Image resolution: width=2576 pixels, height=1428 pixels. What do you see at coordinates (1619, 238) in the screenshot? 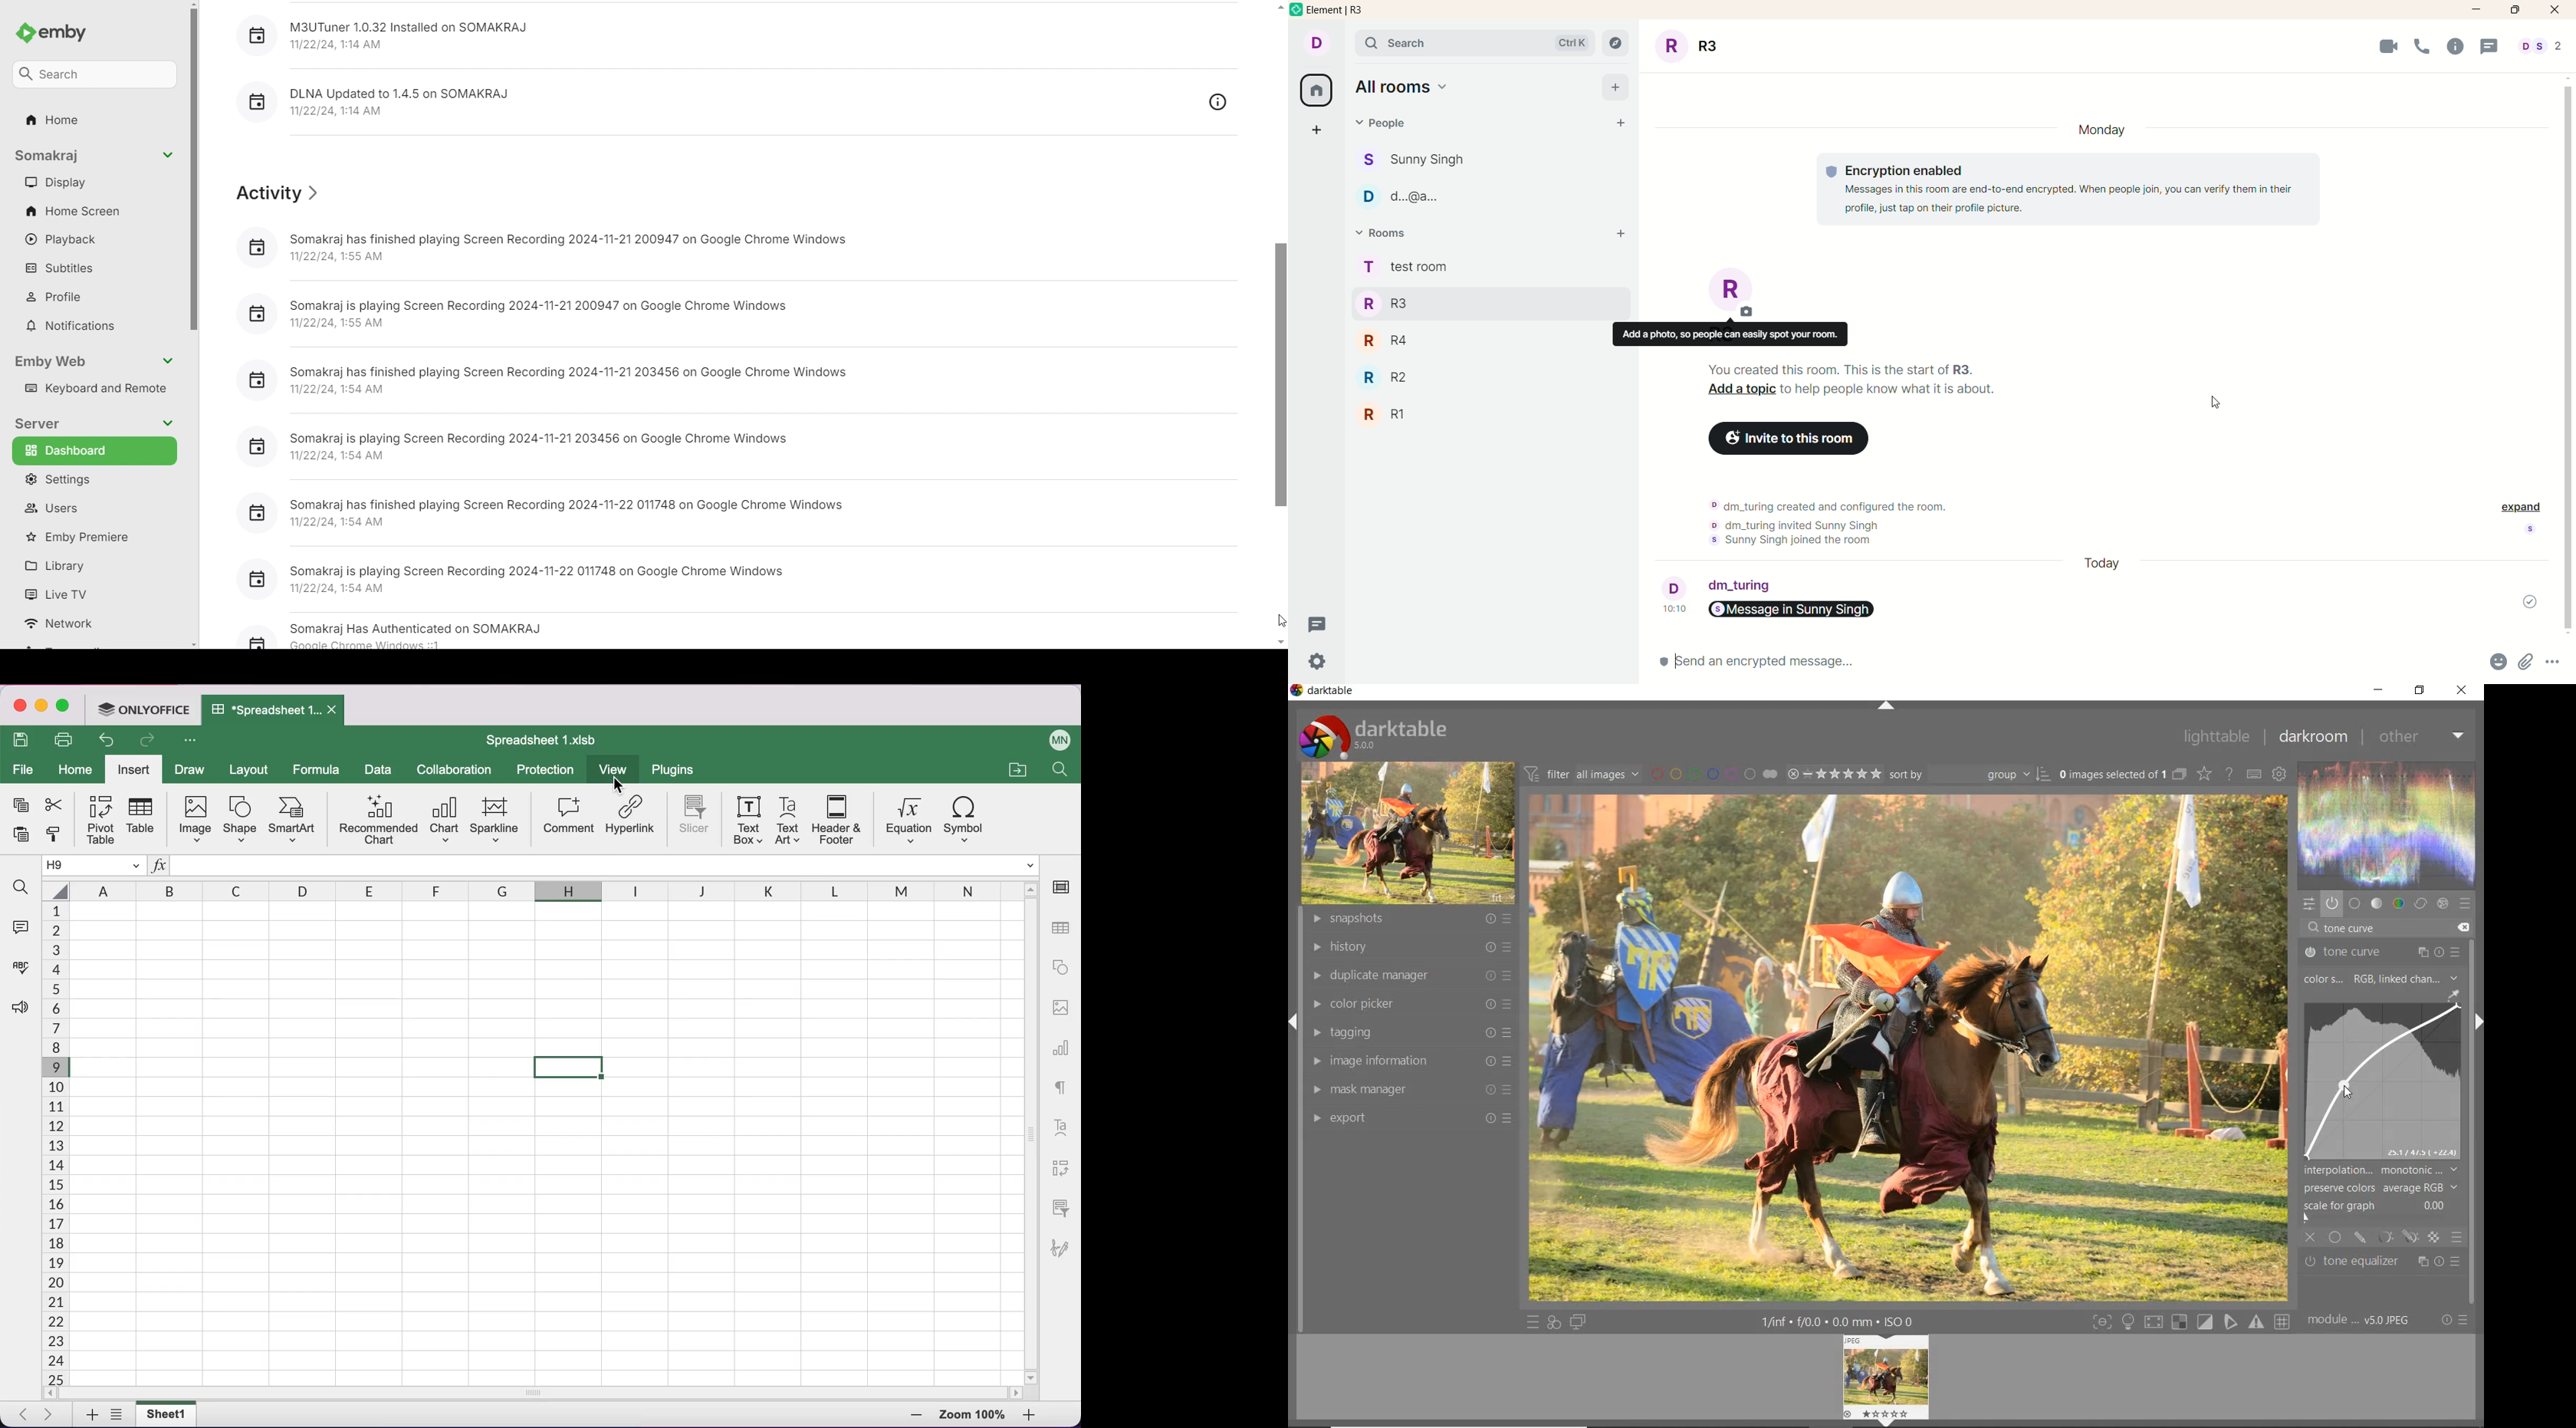
I see `add` at bounding box center [1619, 238].